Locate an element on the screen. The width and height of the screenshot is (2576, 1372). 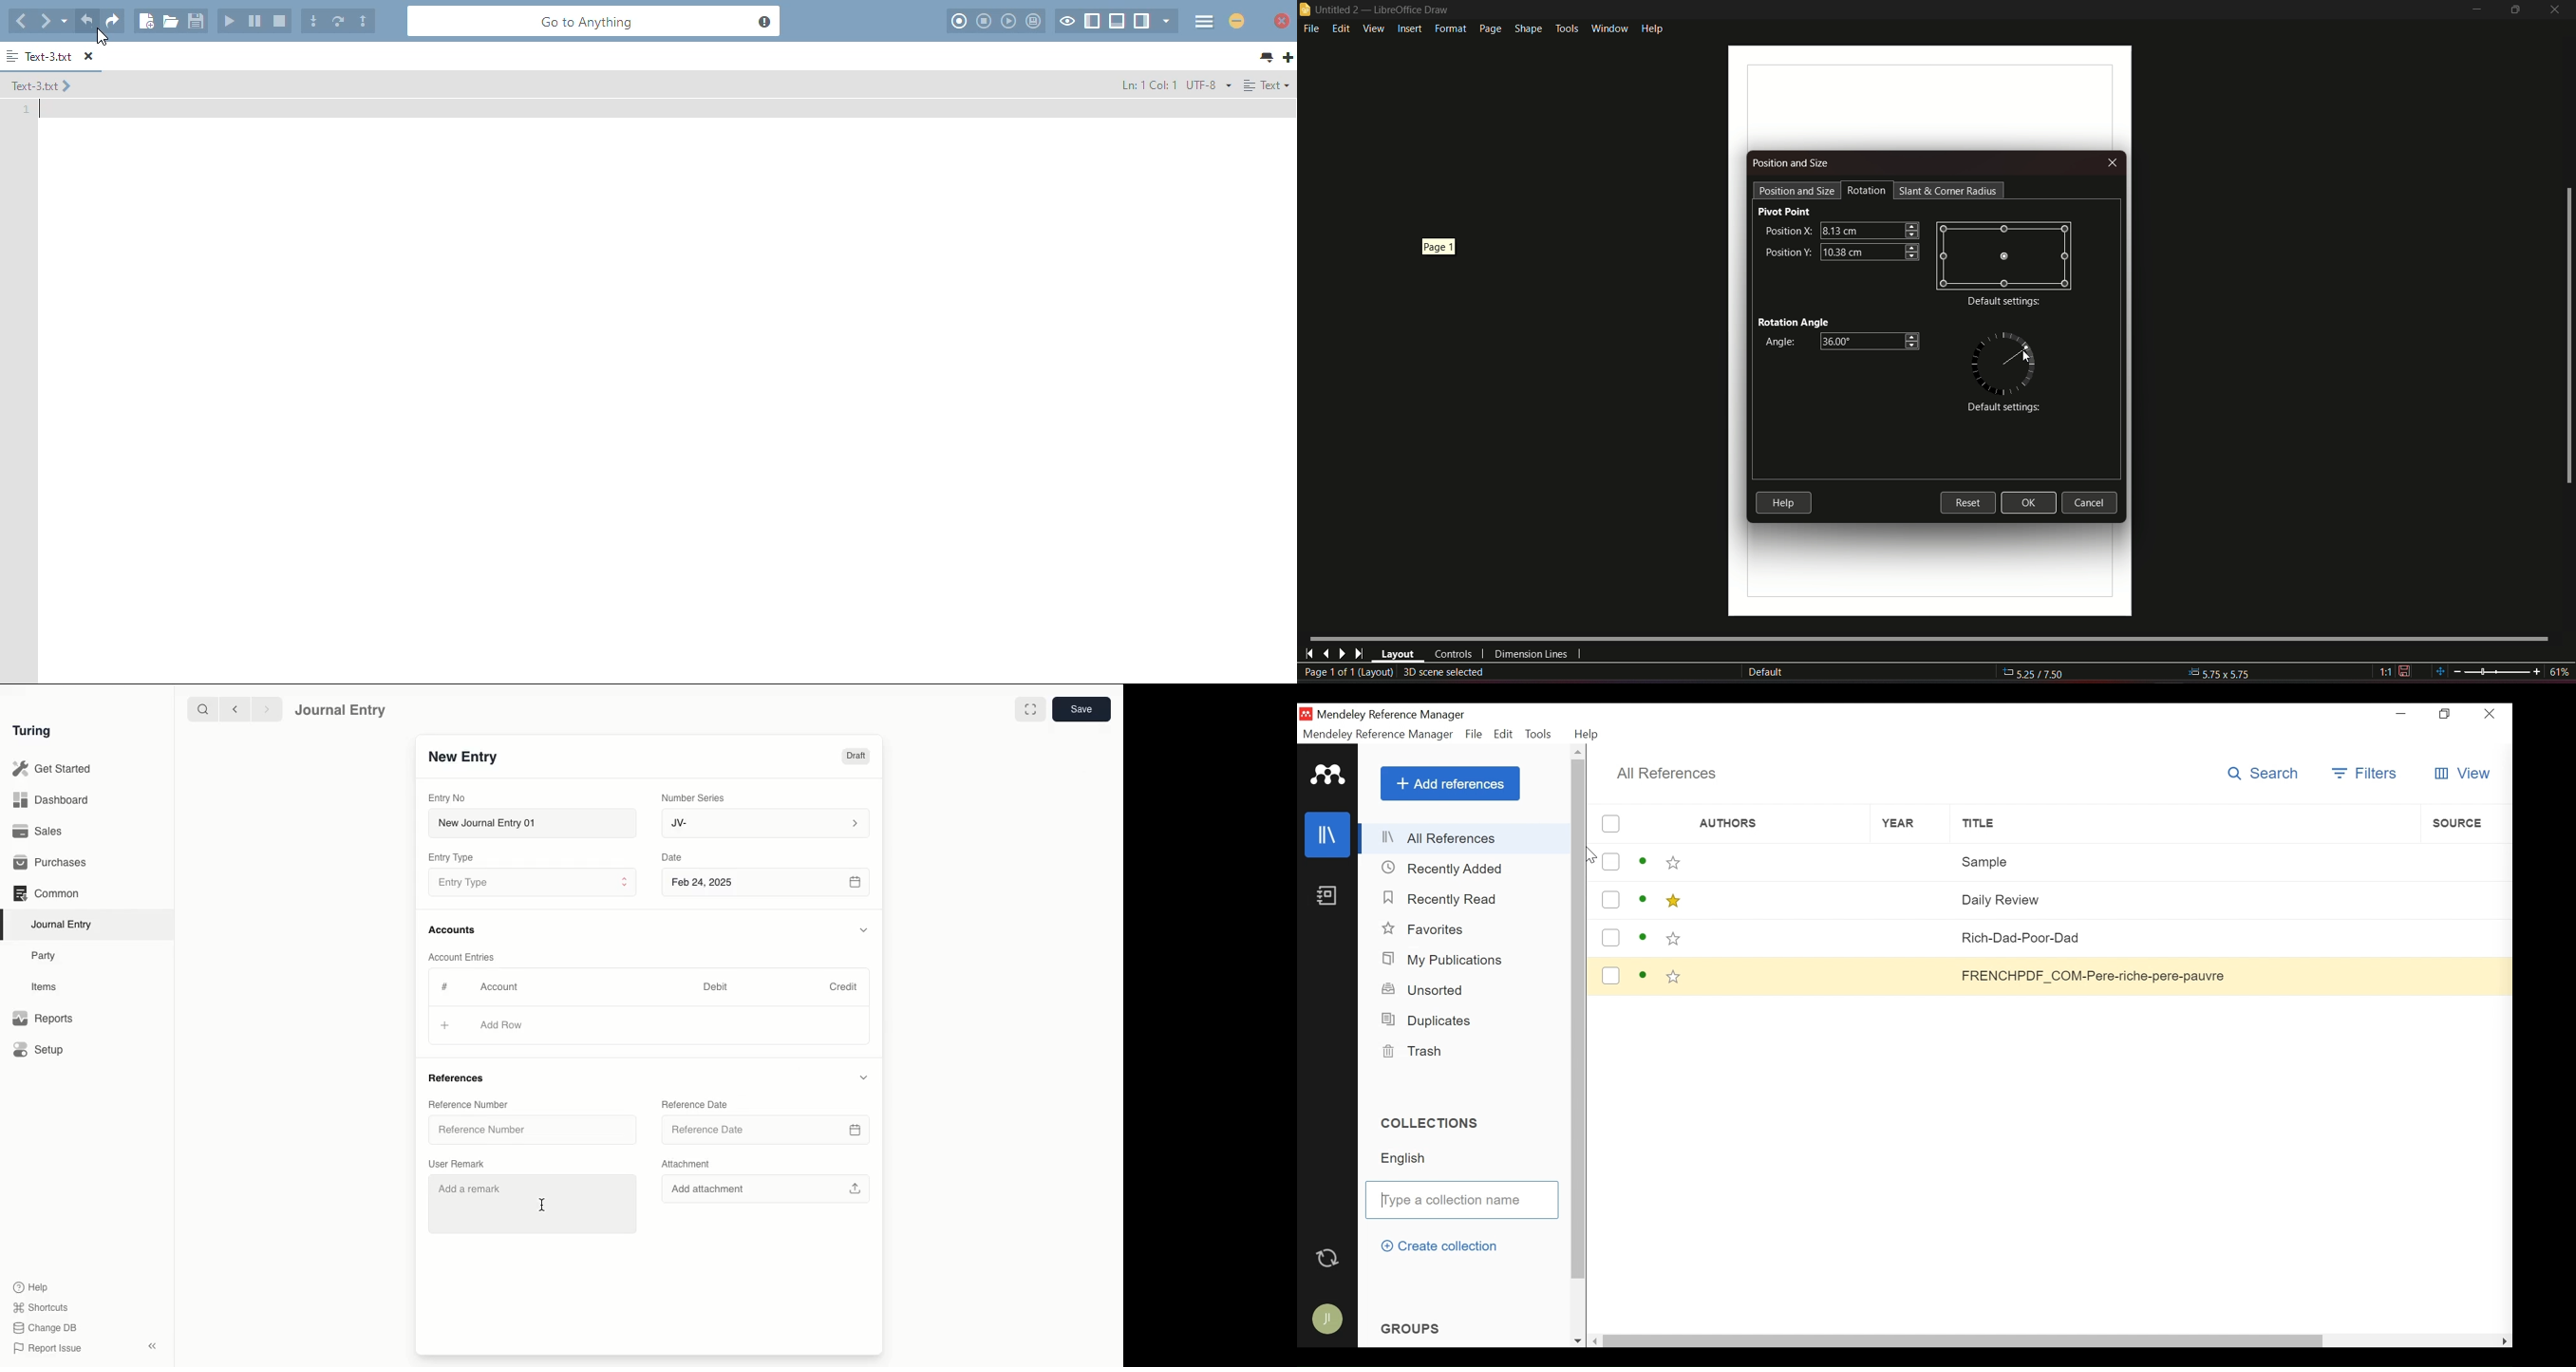
minimize is located at coordinates (2475, 10).